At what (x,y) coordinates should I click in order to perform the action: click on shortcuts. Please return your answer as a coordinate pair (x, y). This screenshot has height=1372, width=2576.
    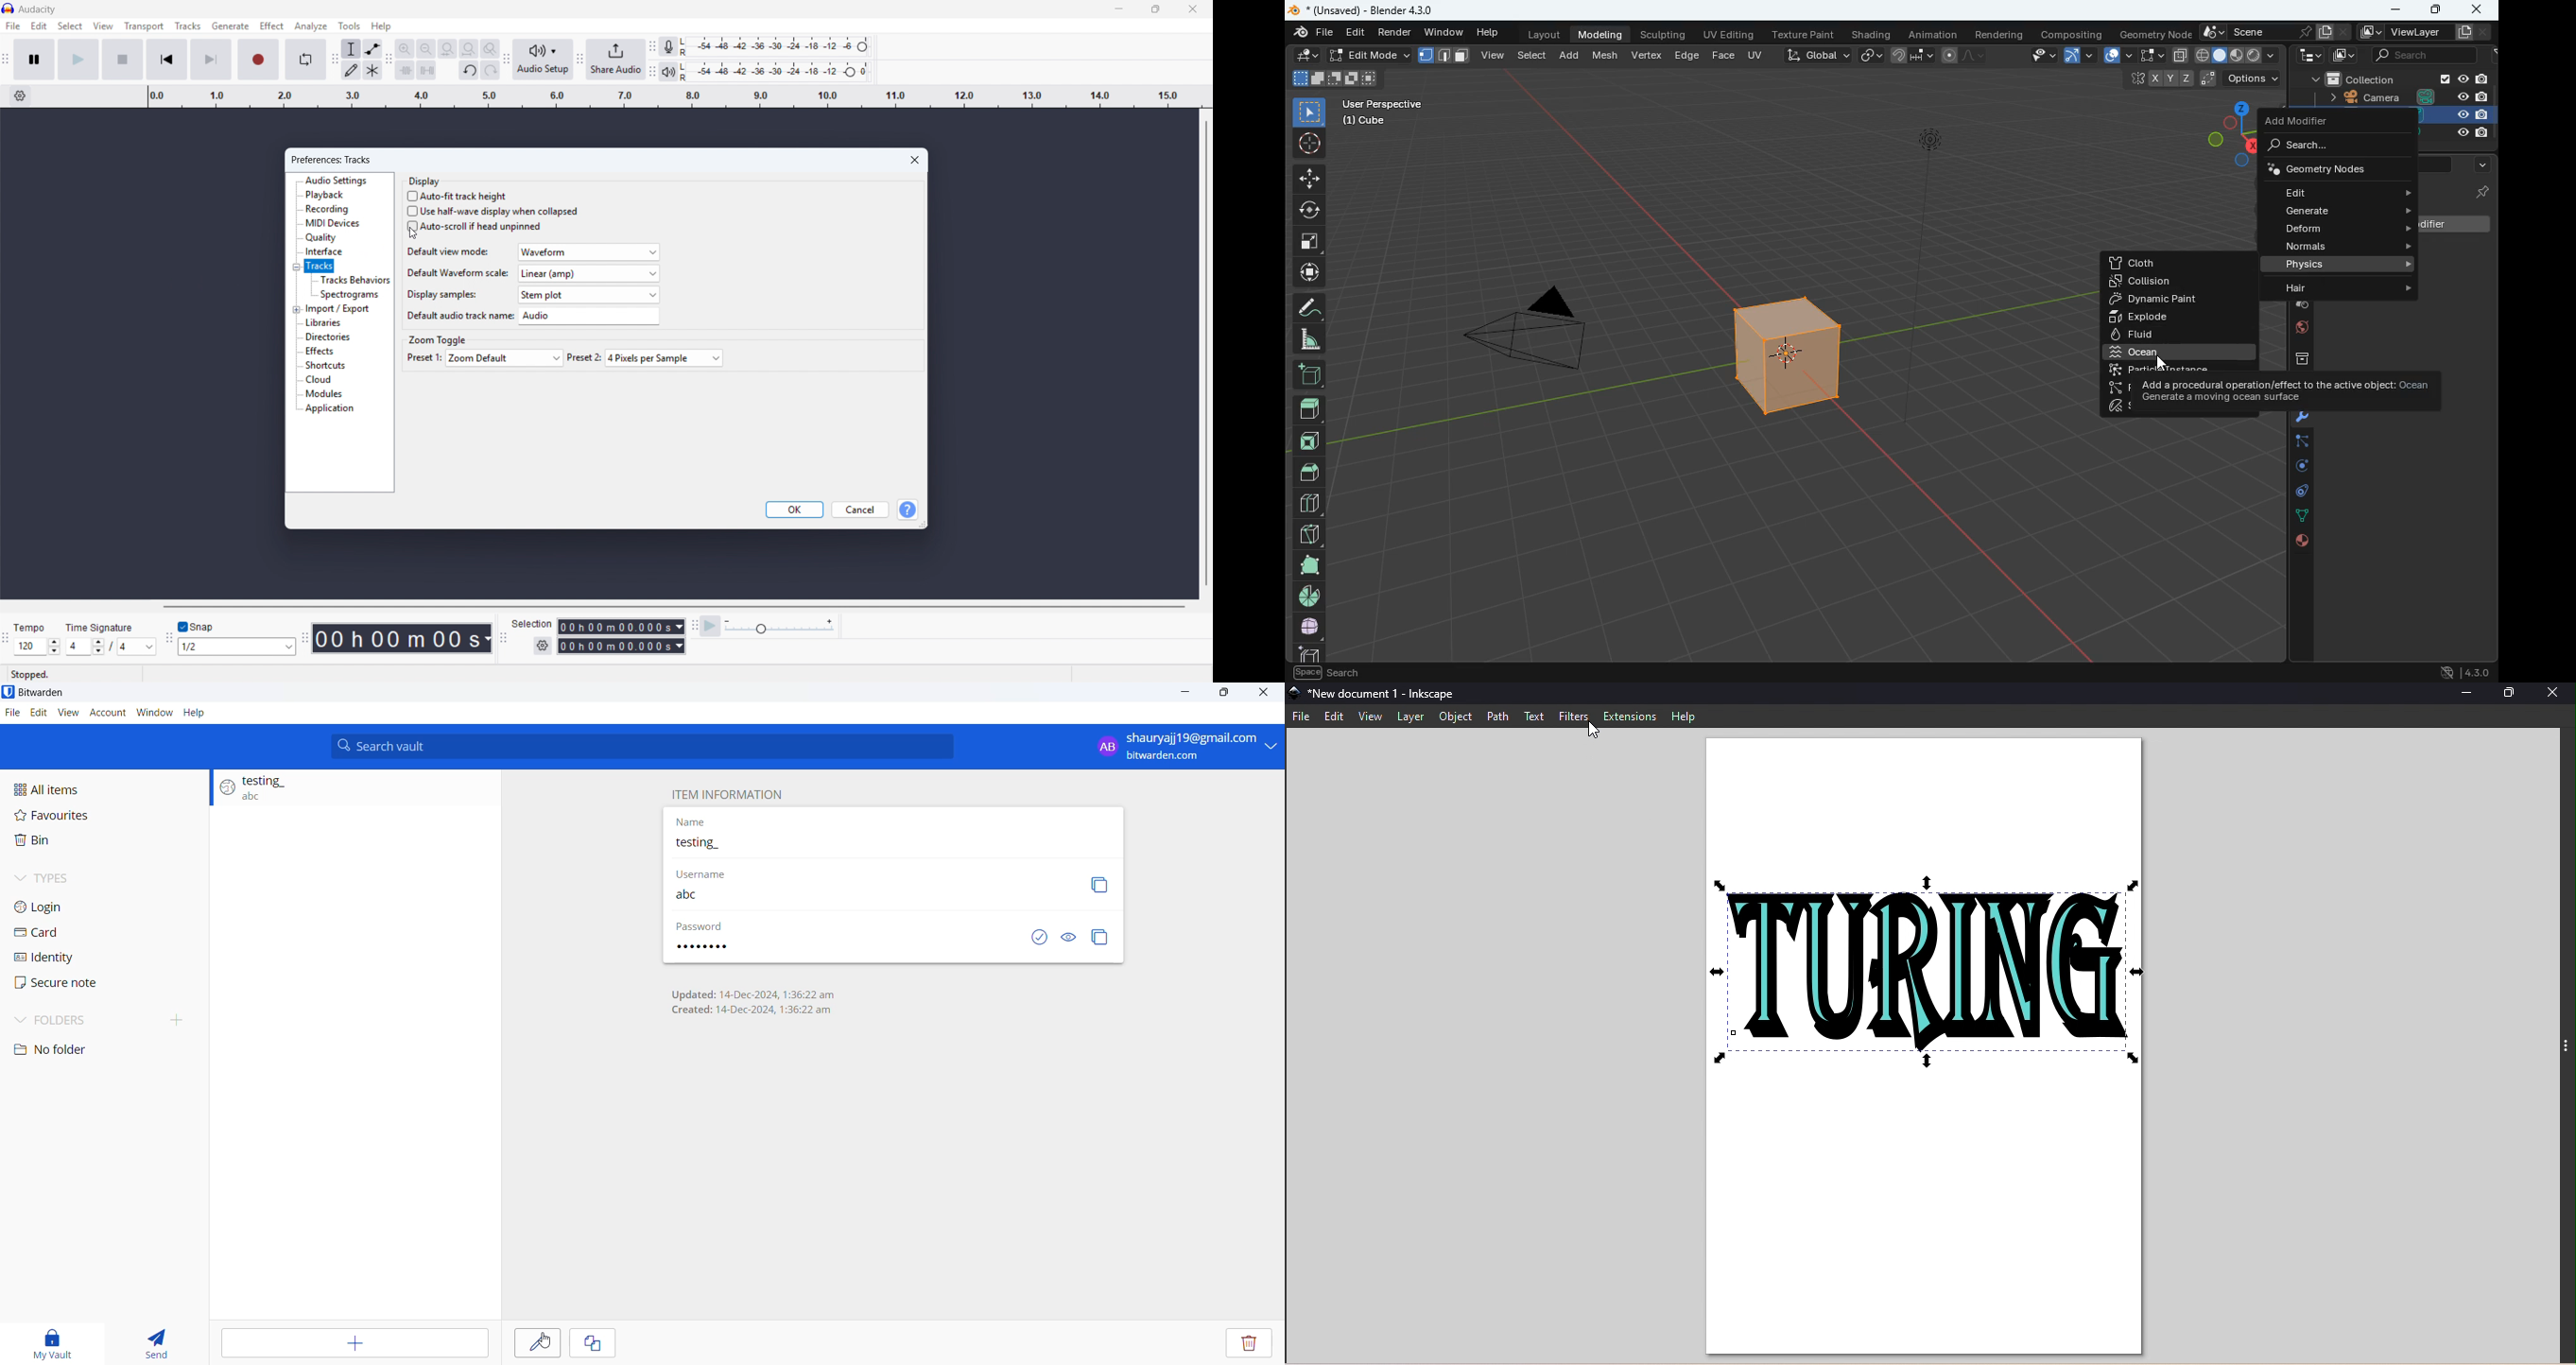
    Looking at the image, I should click on (325, 365).